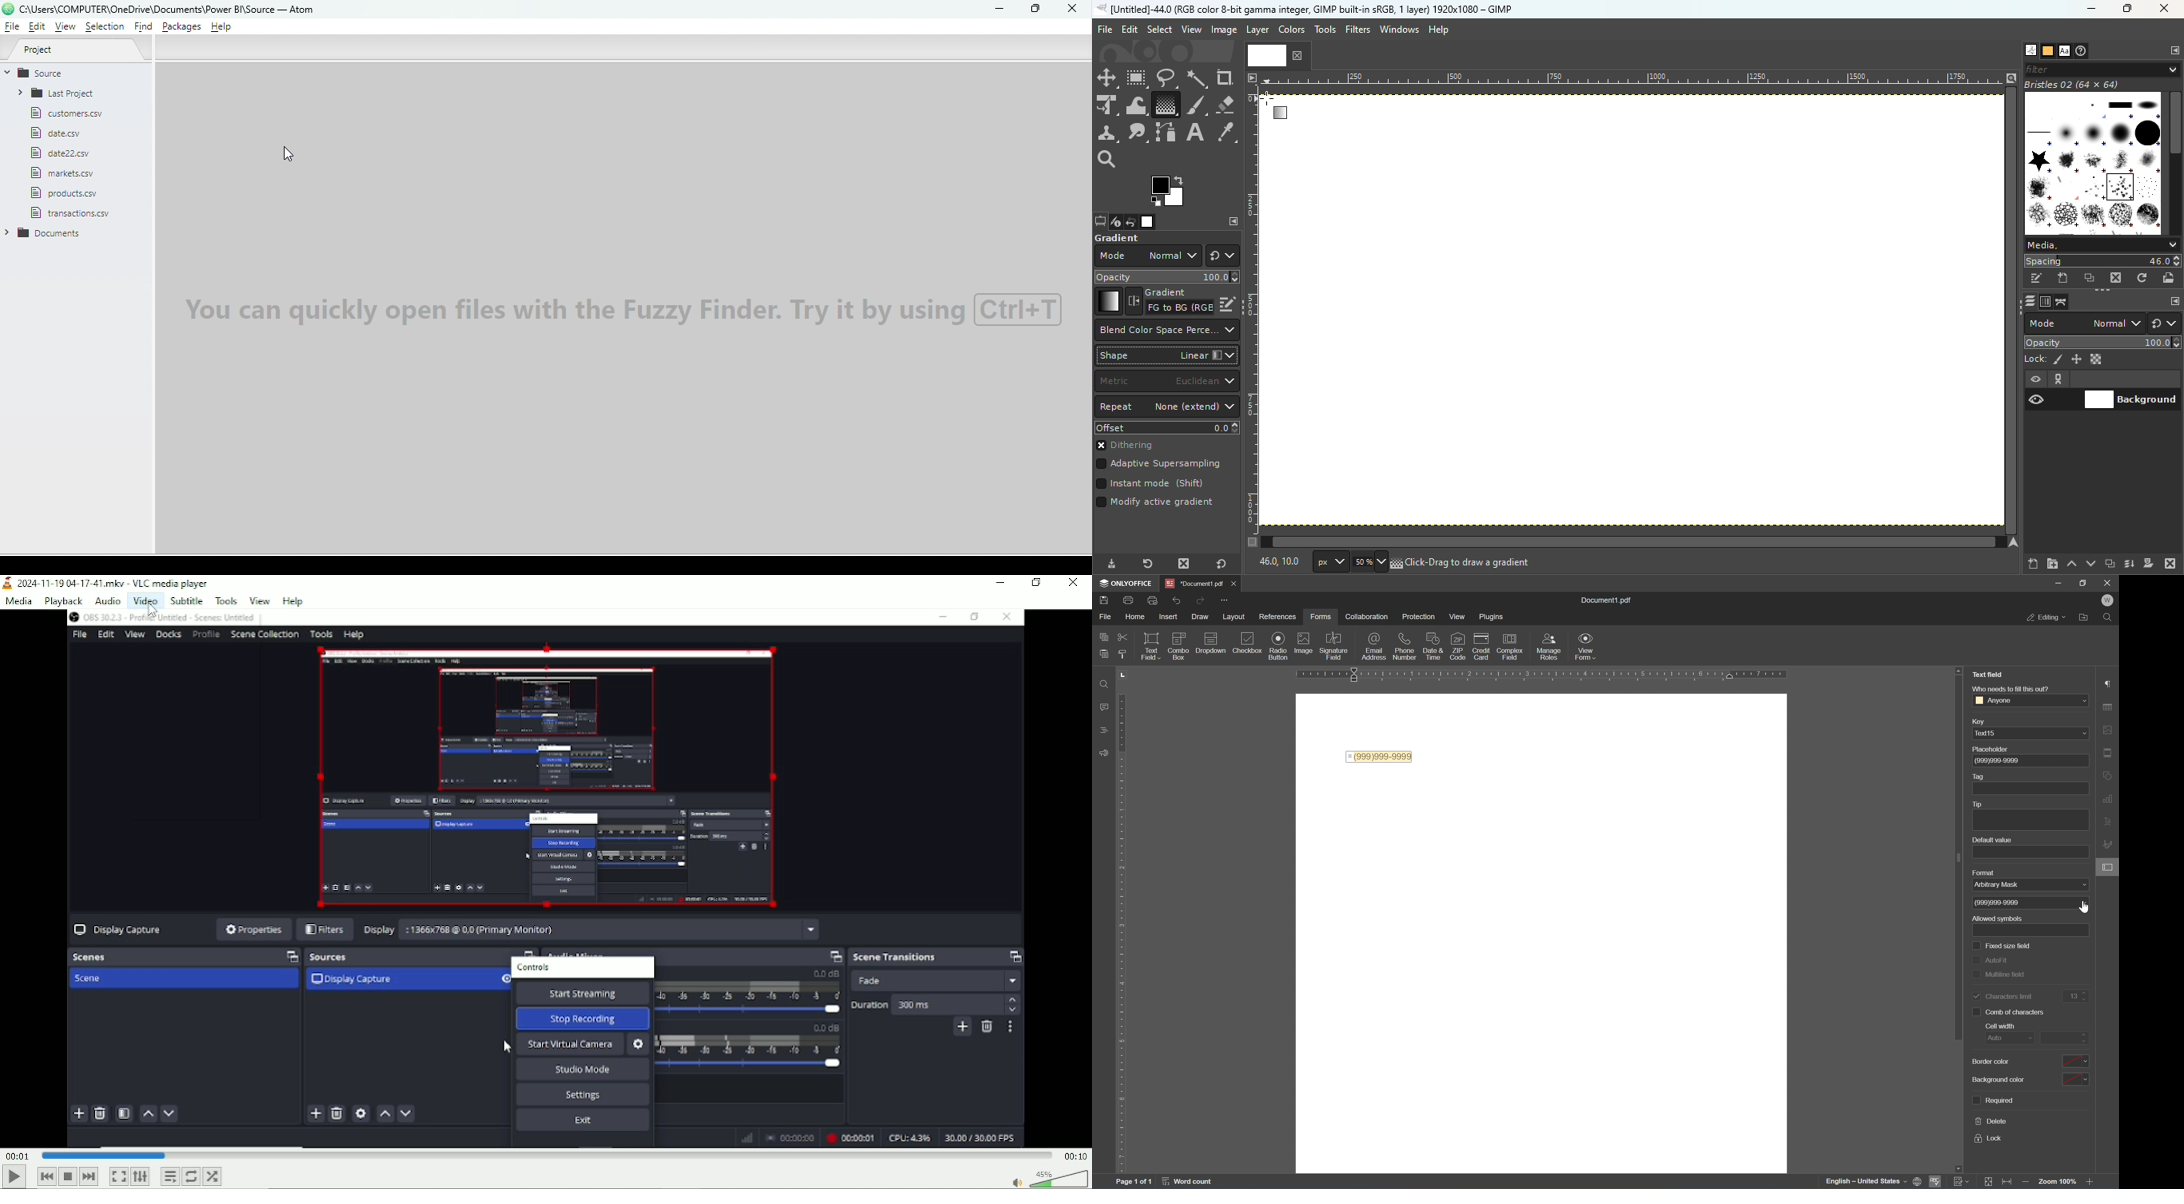 The width and height of the screenshot is (2184, 1204). What do you see at coordinates (1456, 659) in the screenshot?
I see `insert phone number` at bounding box center [1456, 659].